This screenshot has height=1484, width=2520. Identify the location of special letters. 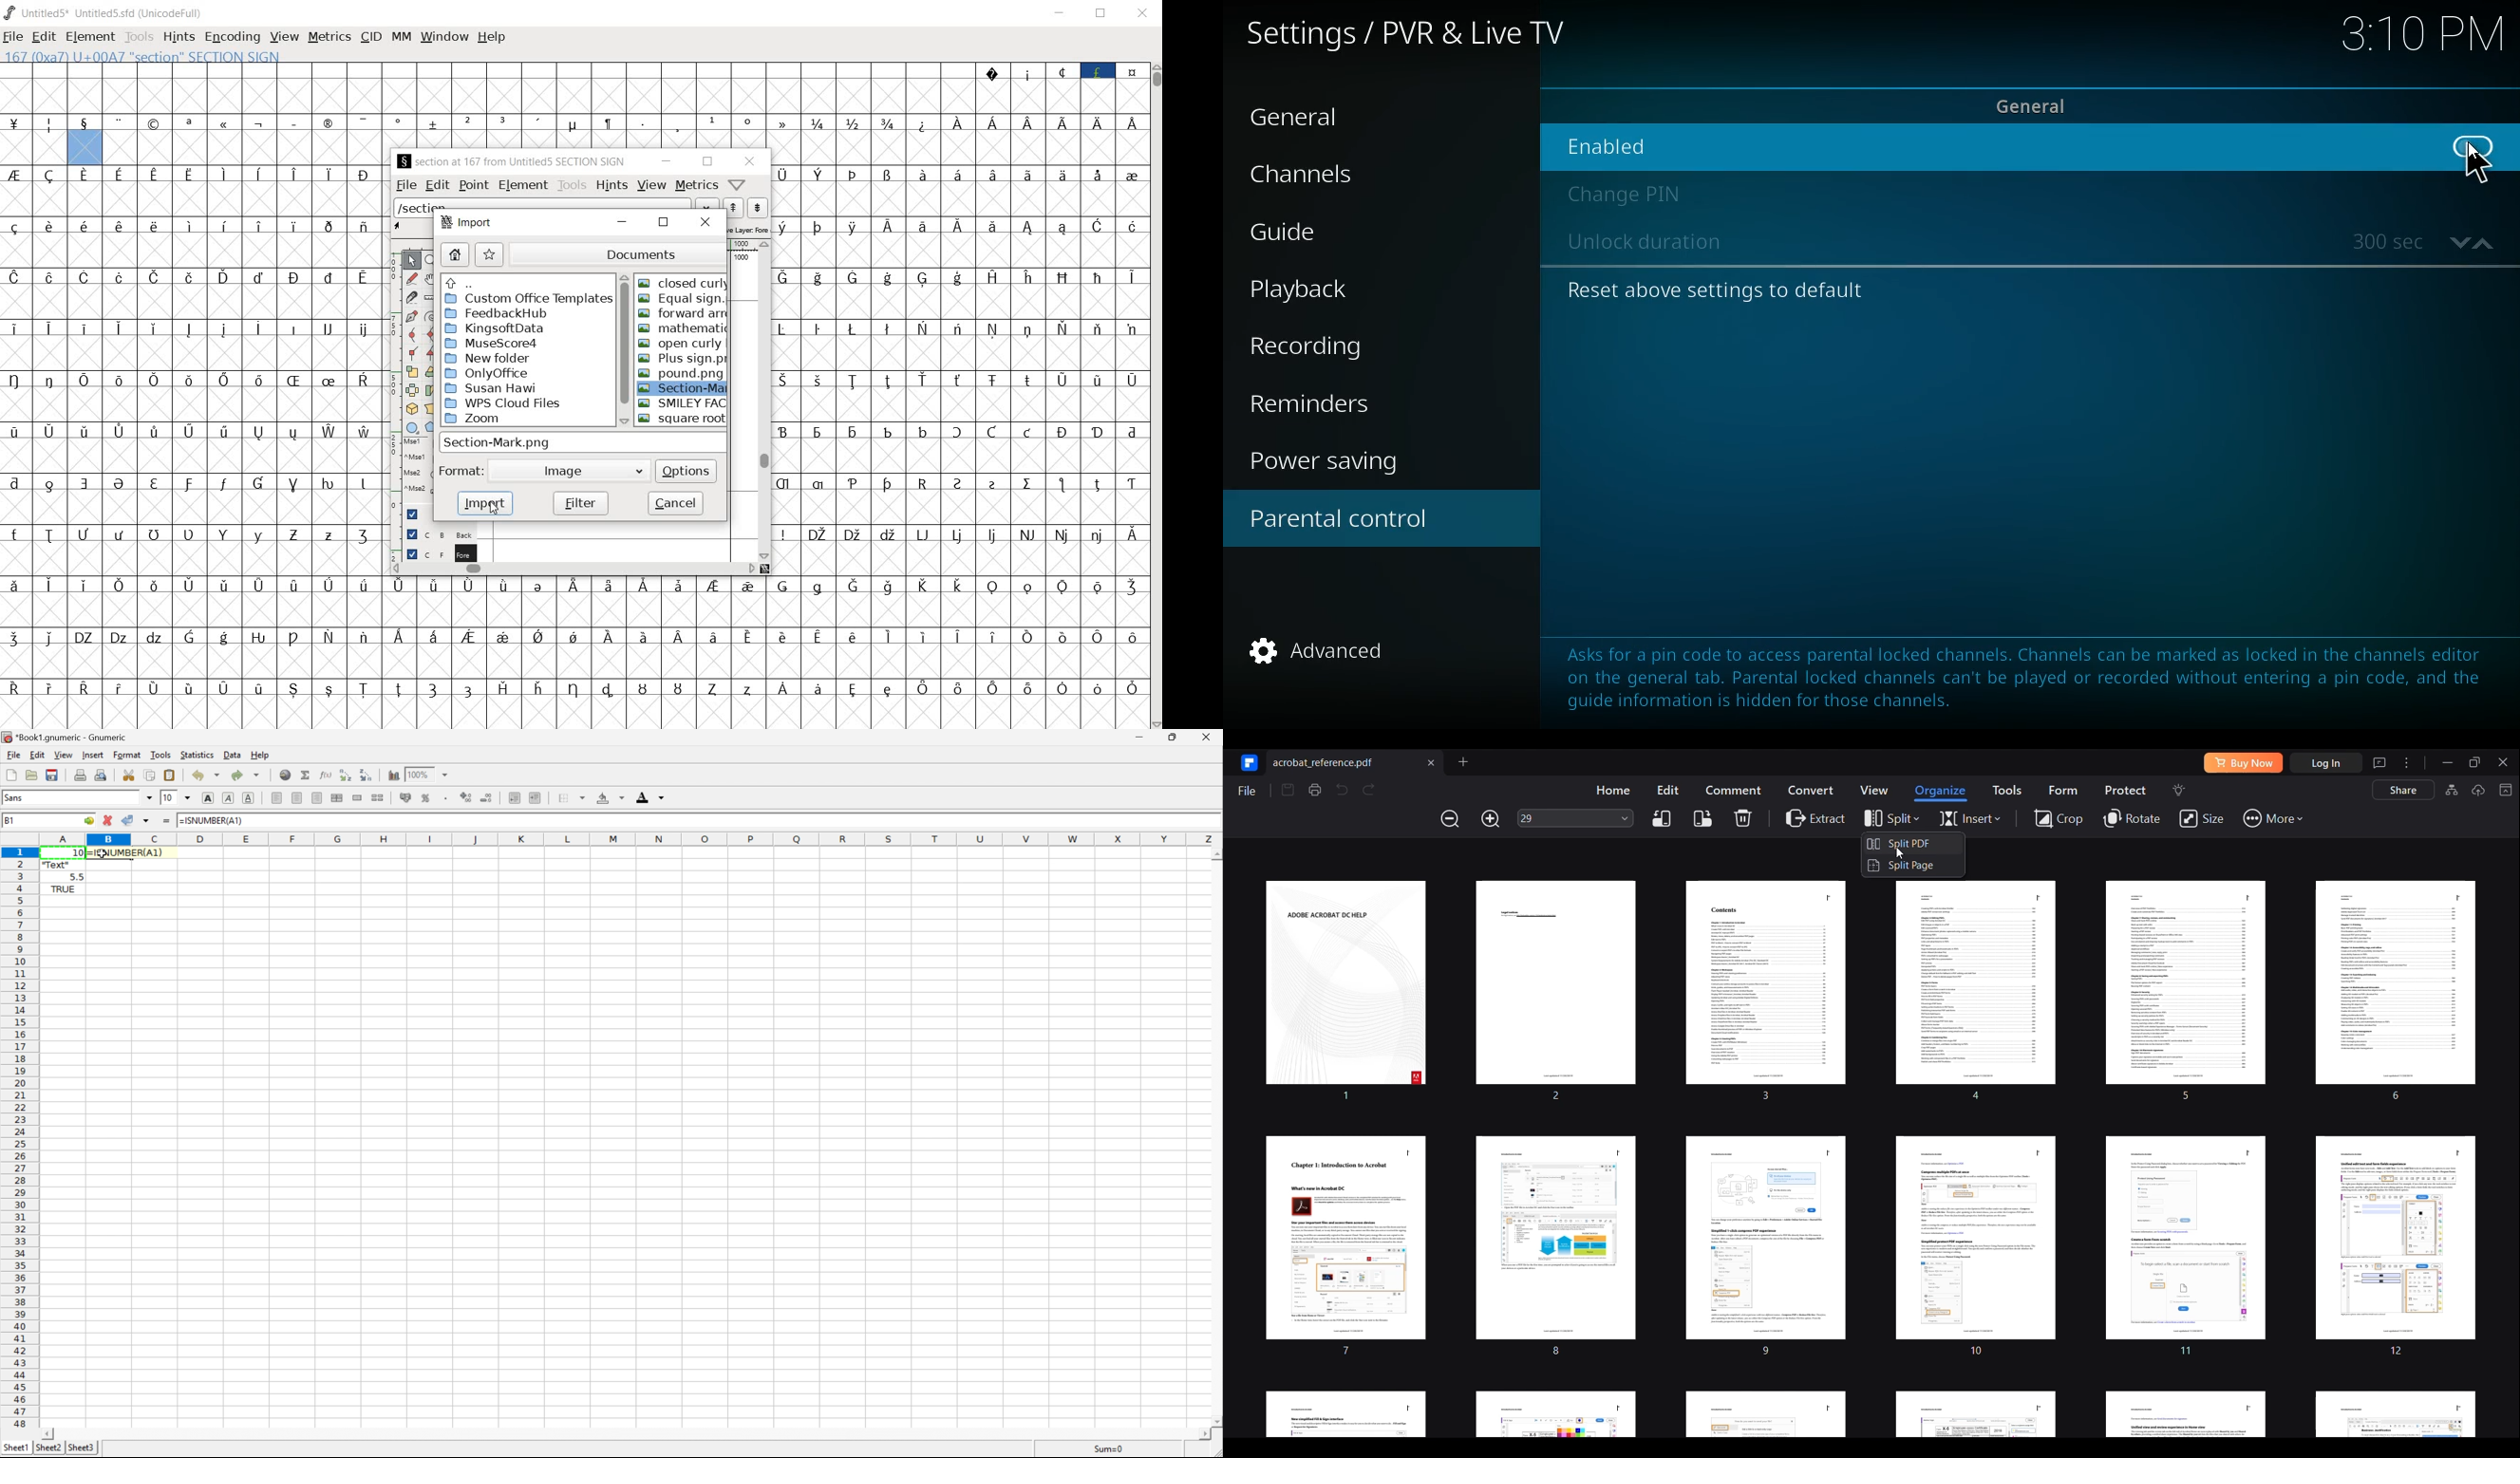
(961, 277).